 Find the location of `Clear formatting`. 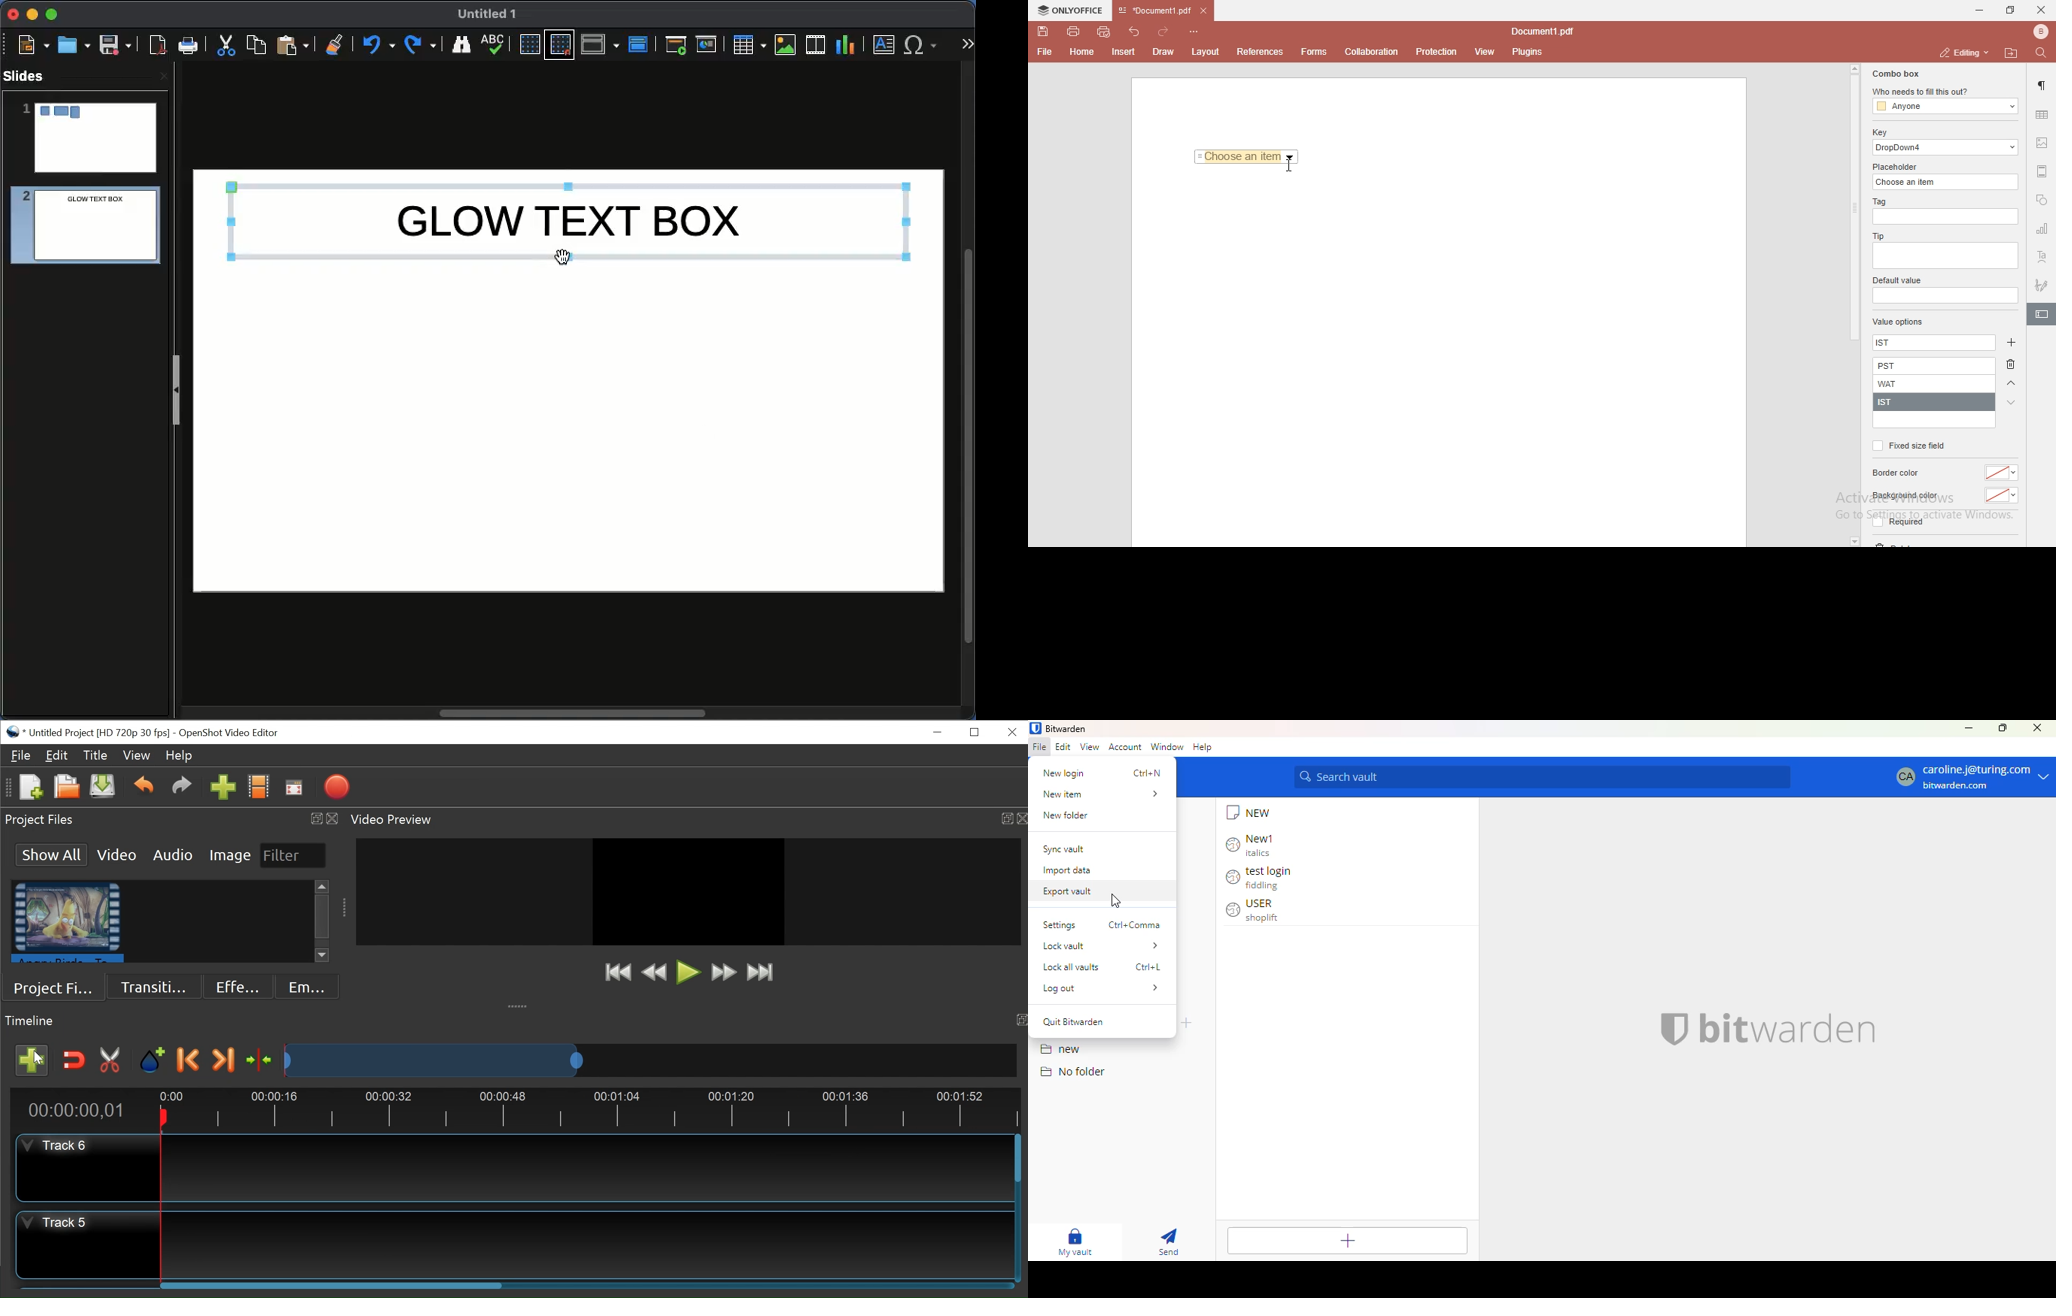

Clear formatting is located at coordinates (335, 43).